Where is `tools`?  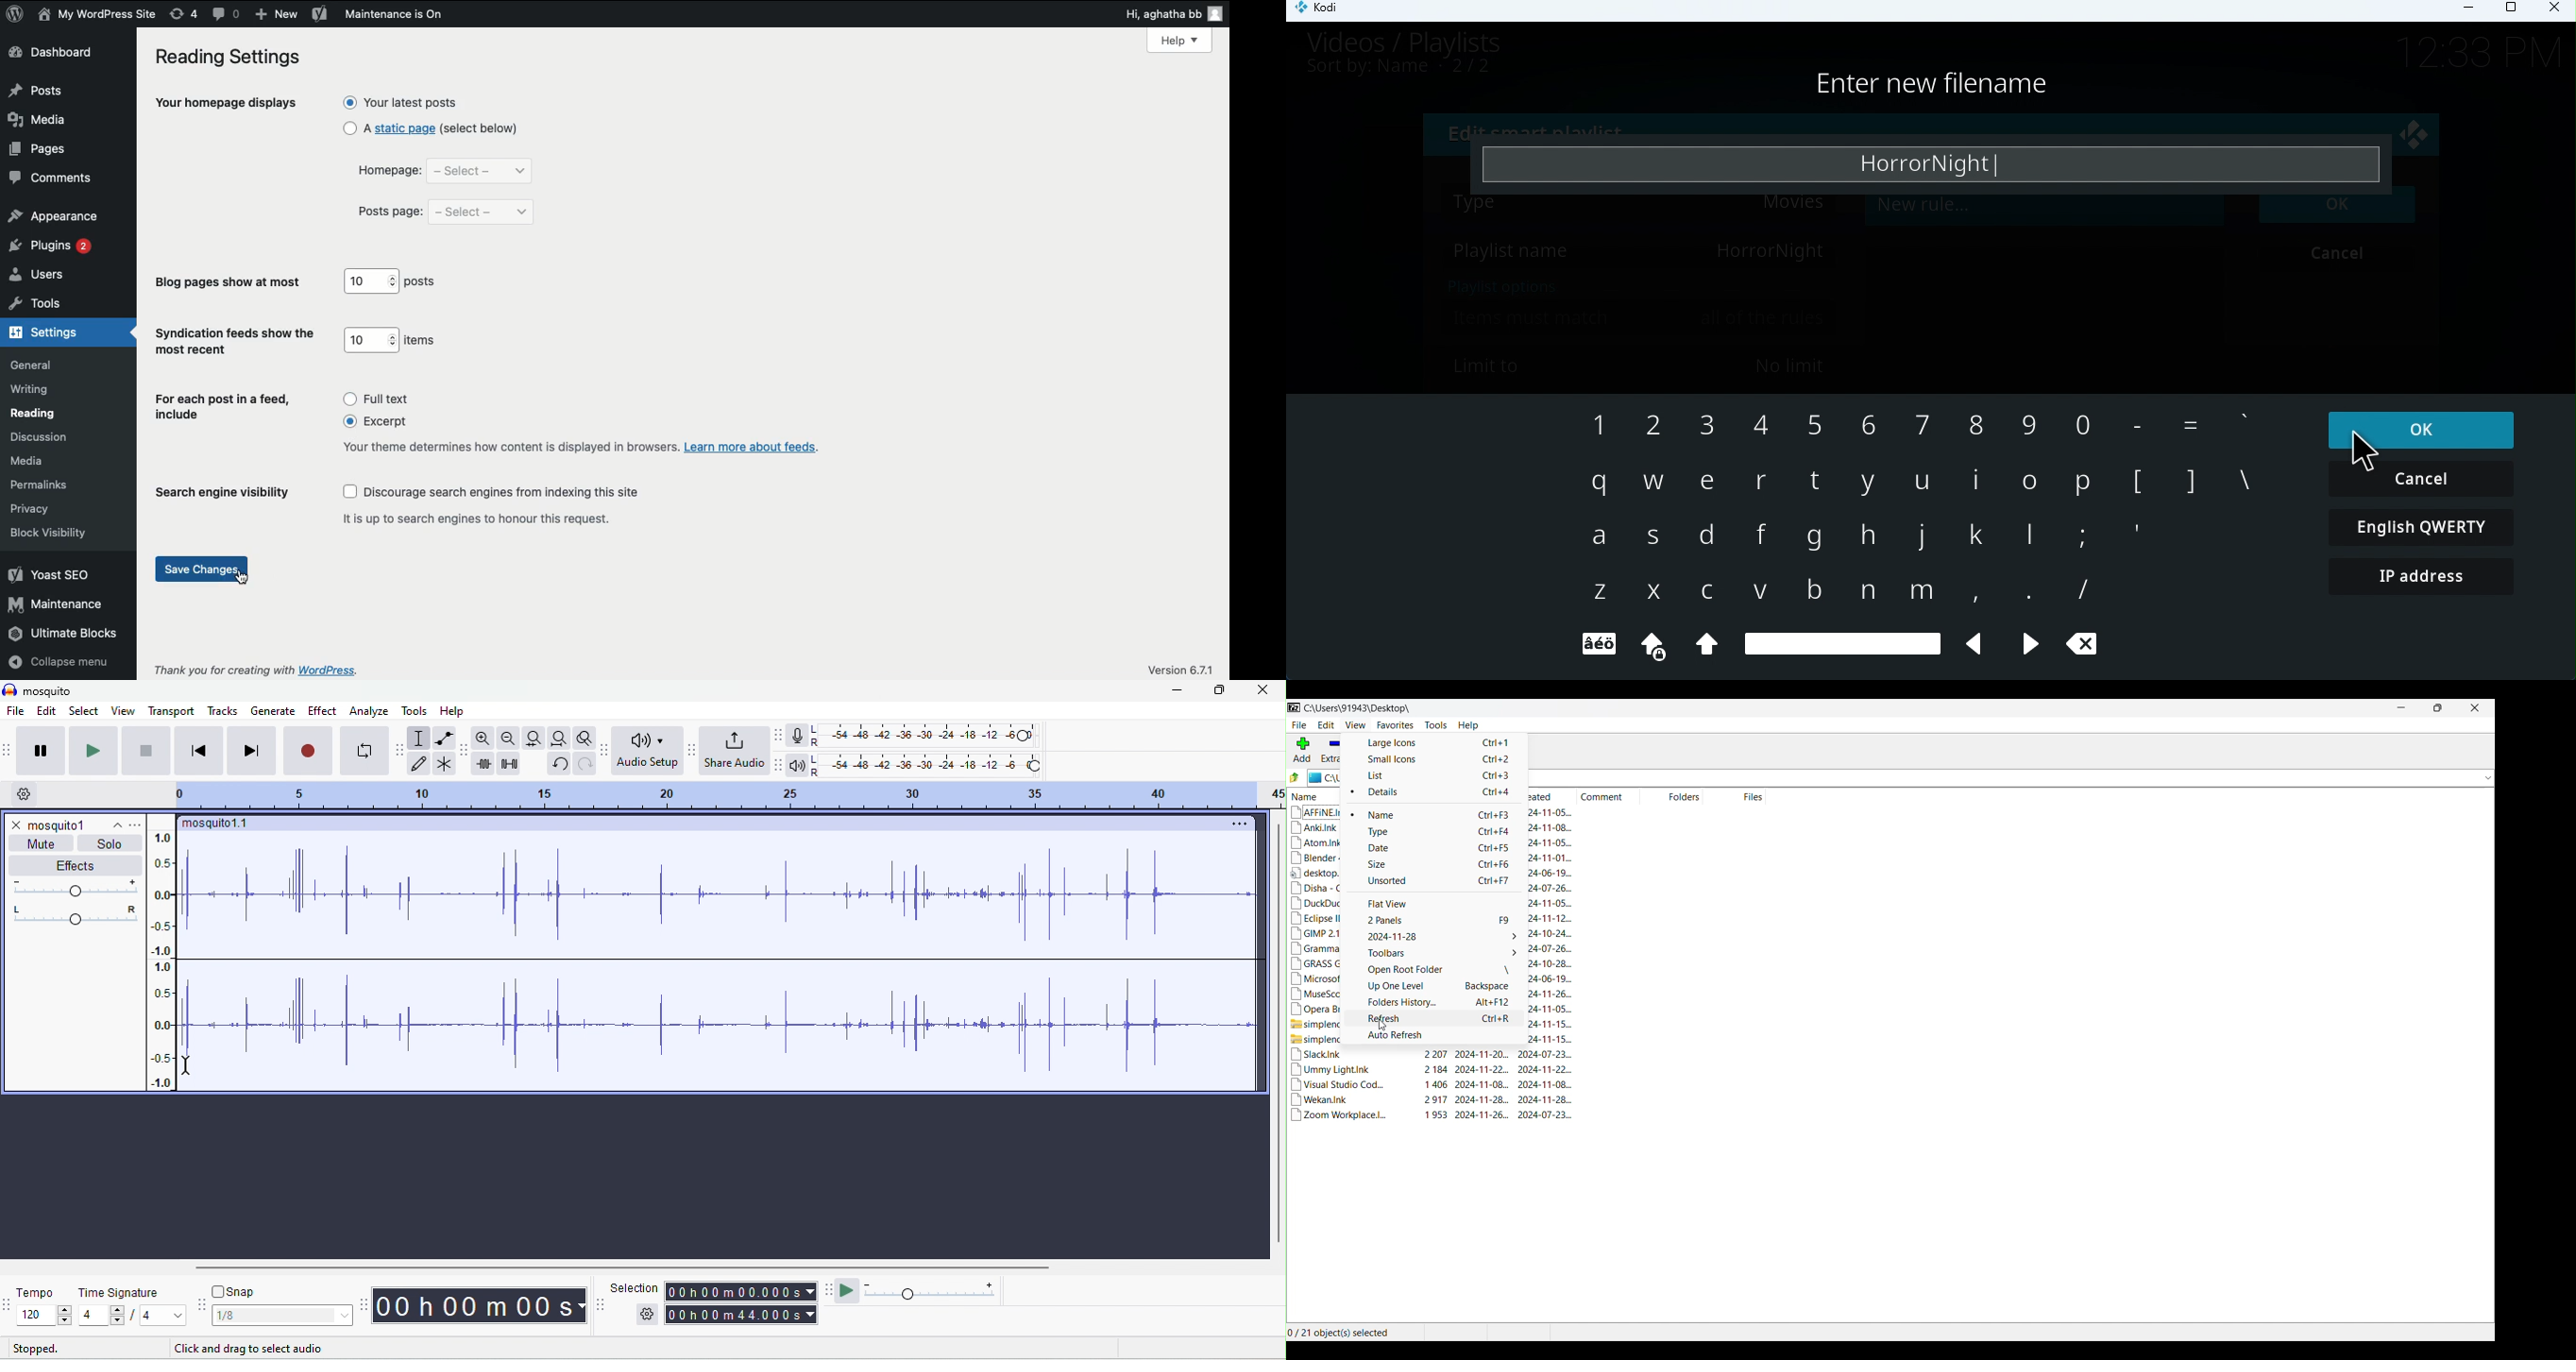
tools is located at coordinates (39, 303).